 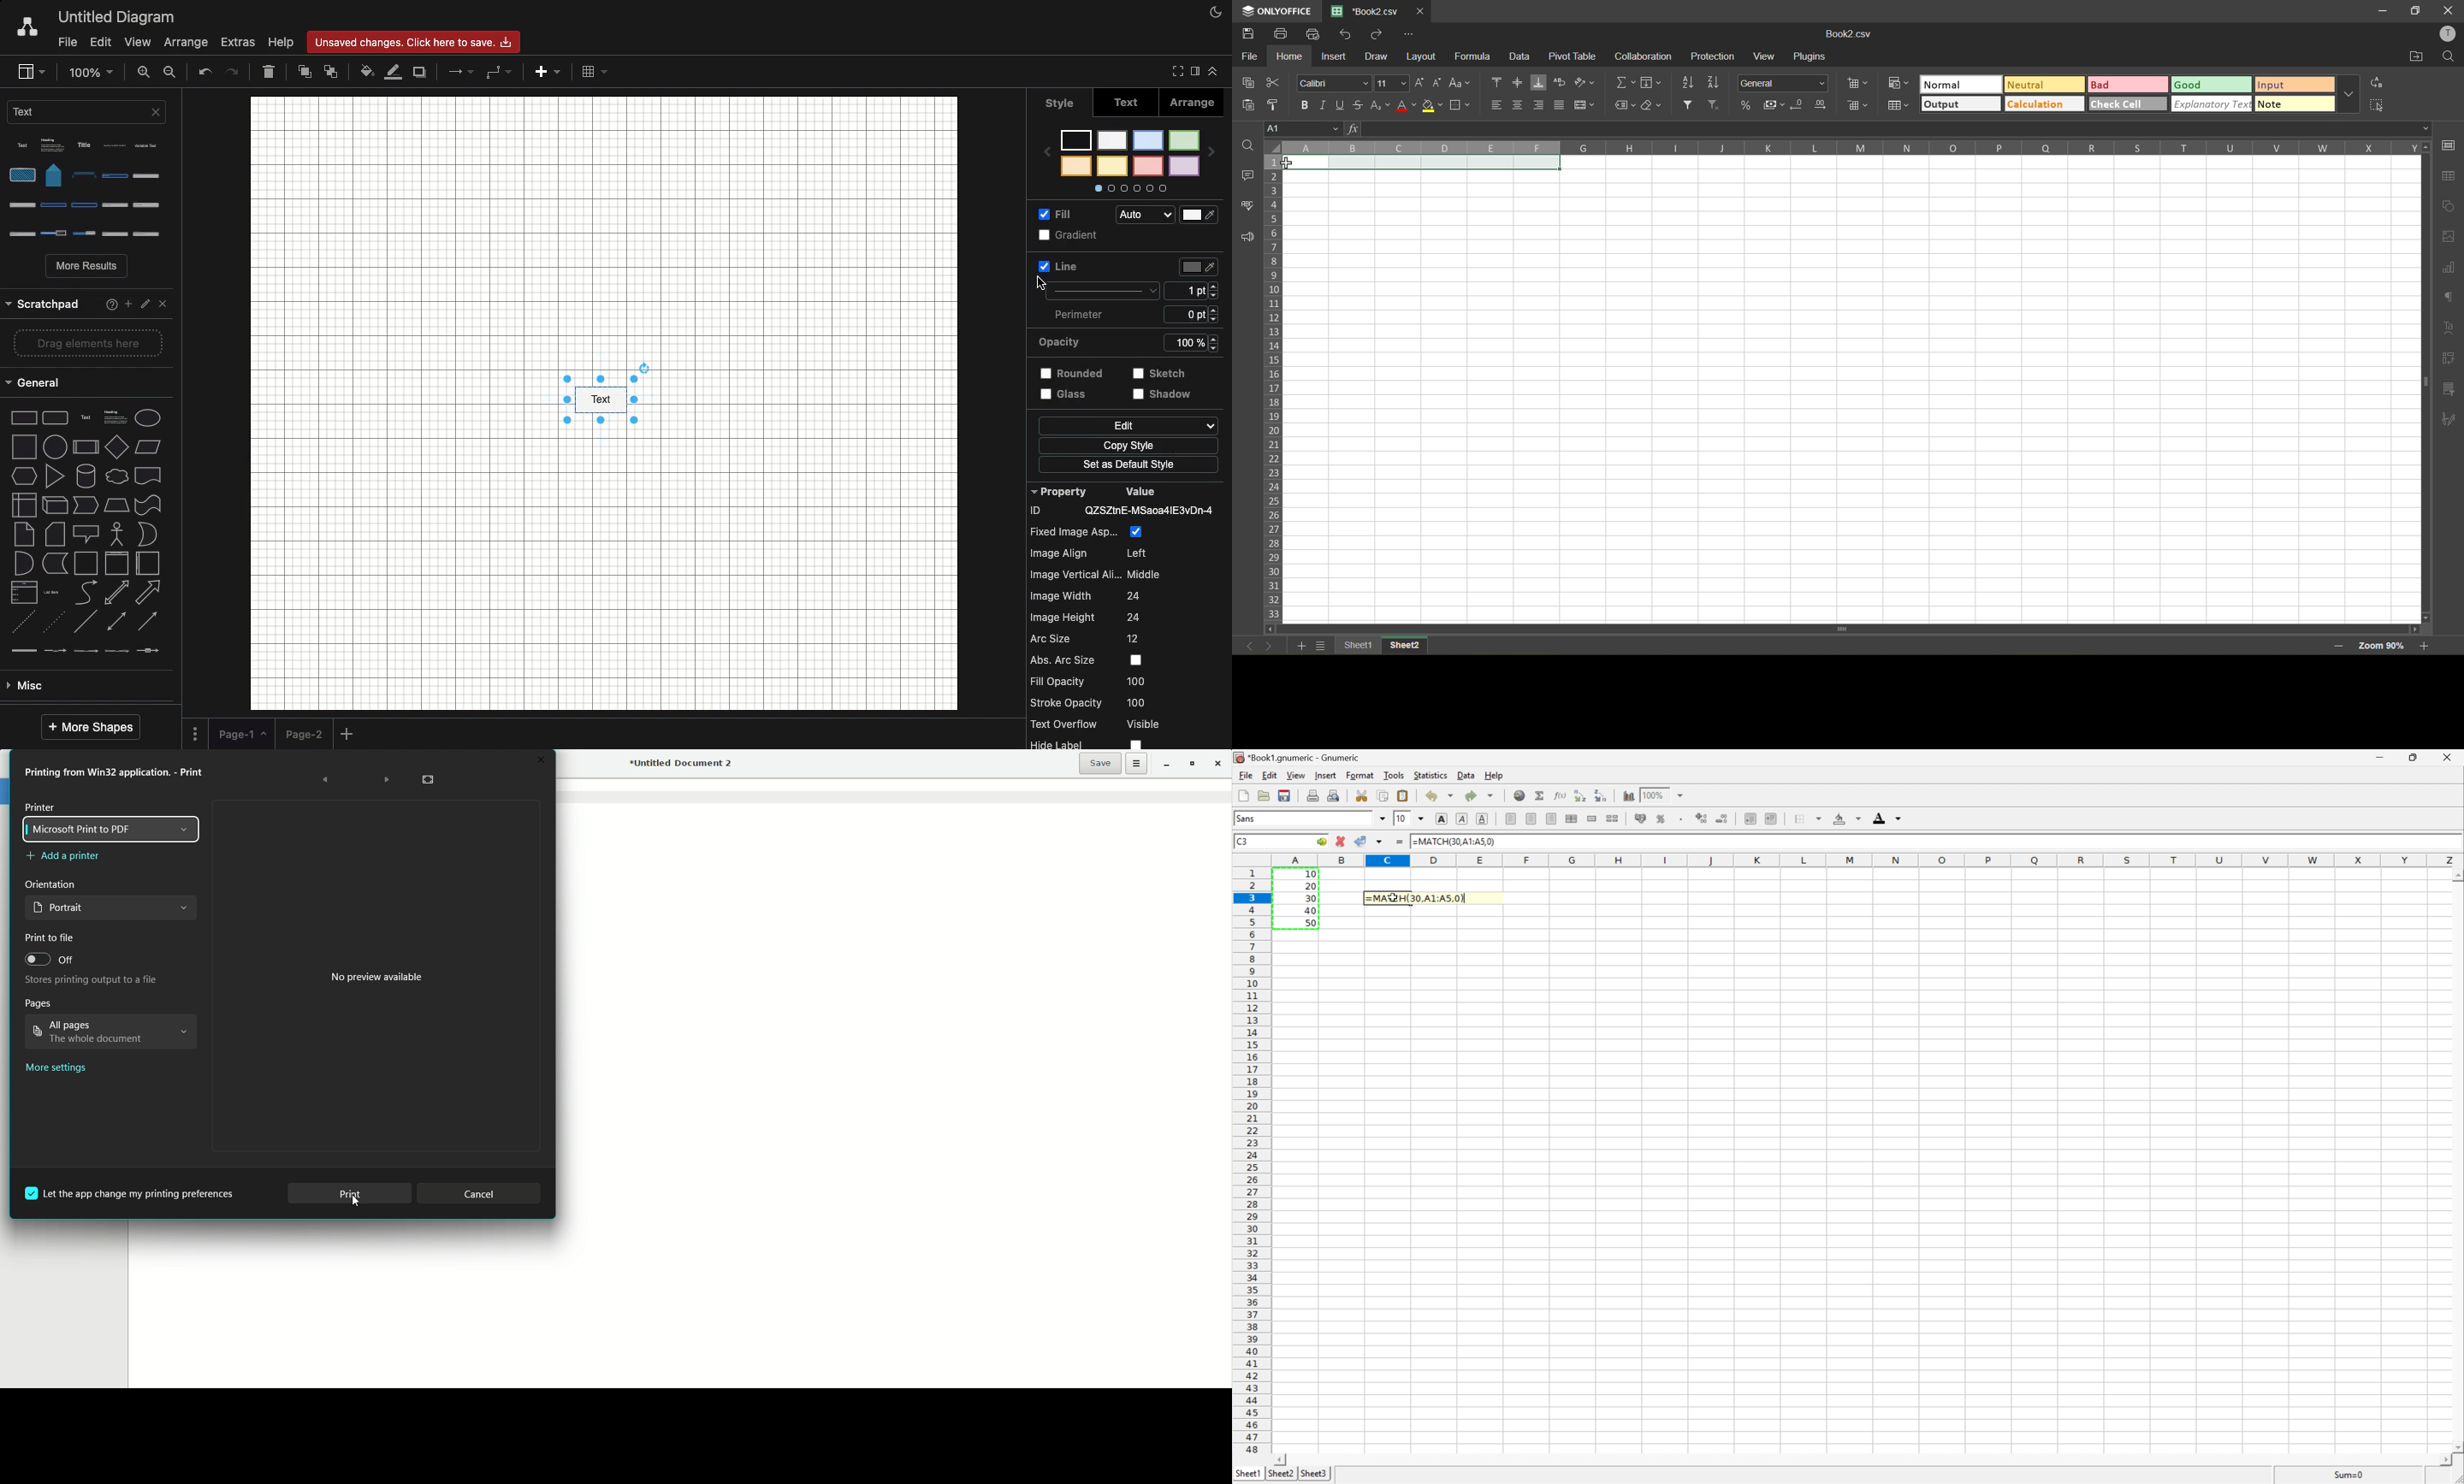 I want to click on Edit, so click(x=1063, y=396).